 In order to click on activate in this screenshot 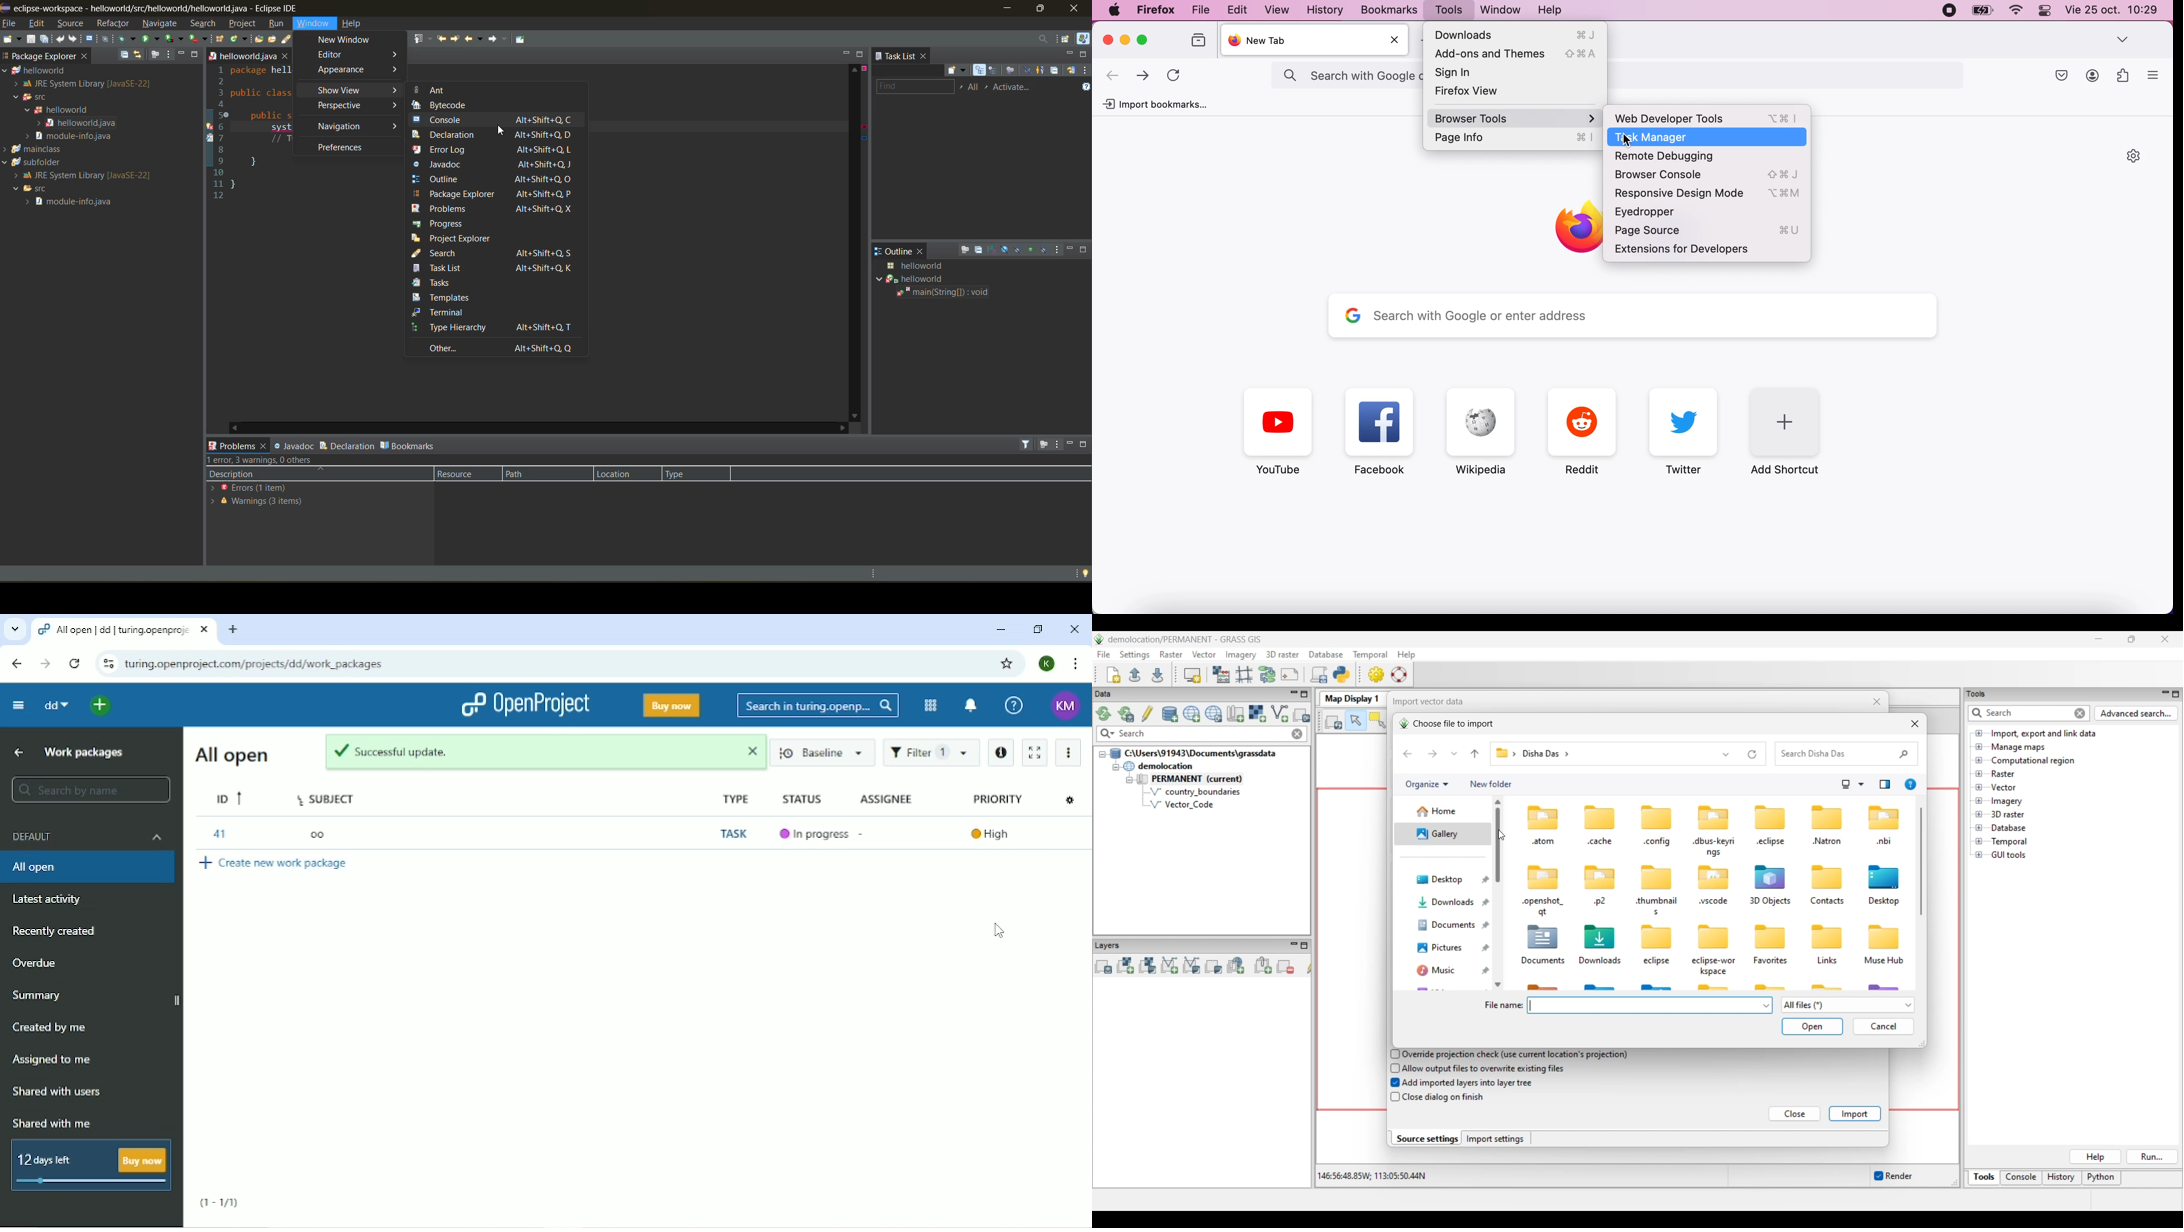, I will do `click(1012, 88)`.